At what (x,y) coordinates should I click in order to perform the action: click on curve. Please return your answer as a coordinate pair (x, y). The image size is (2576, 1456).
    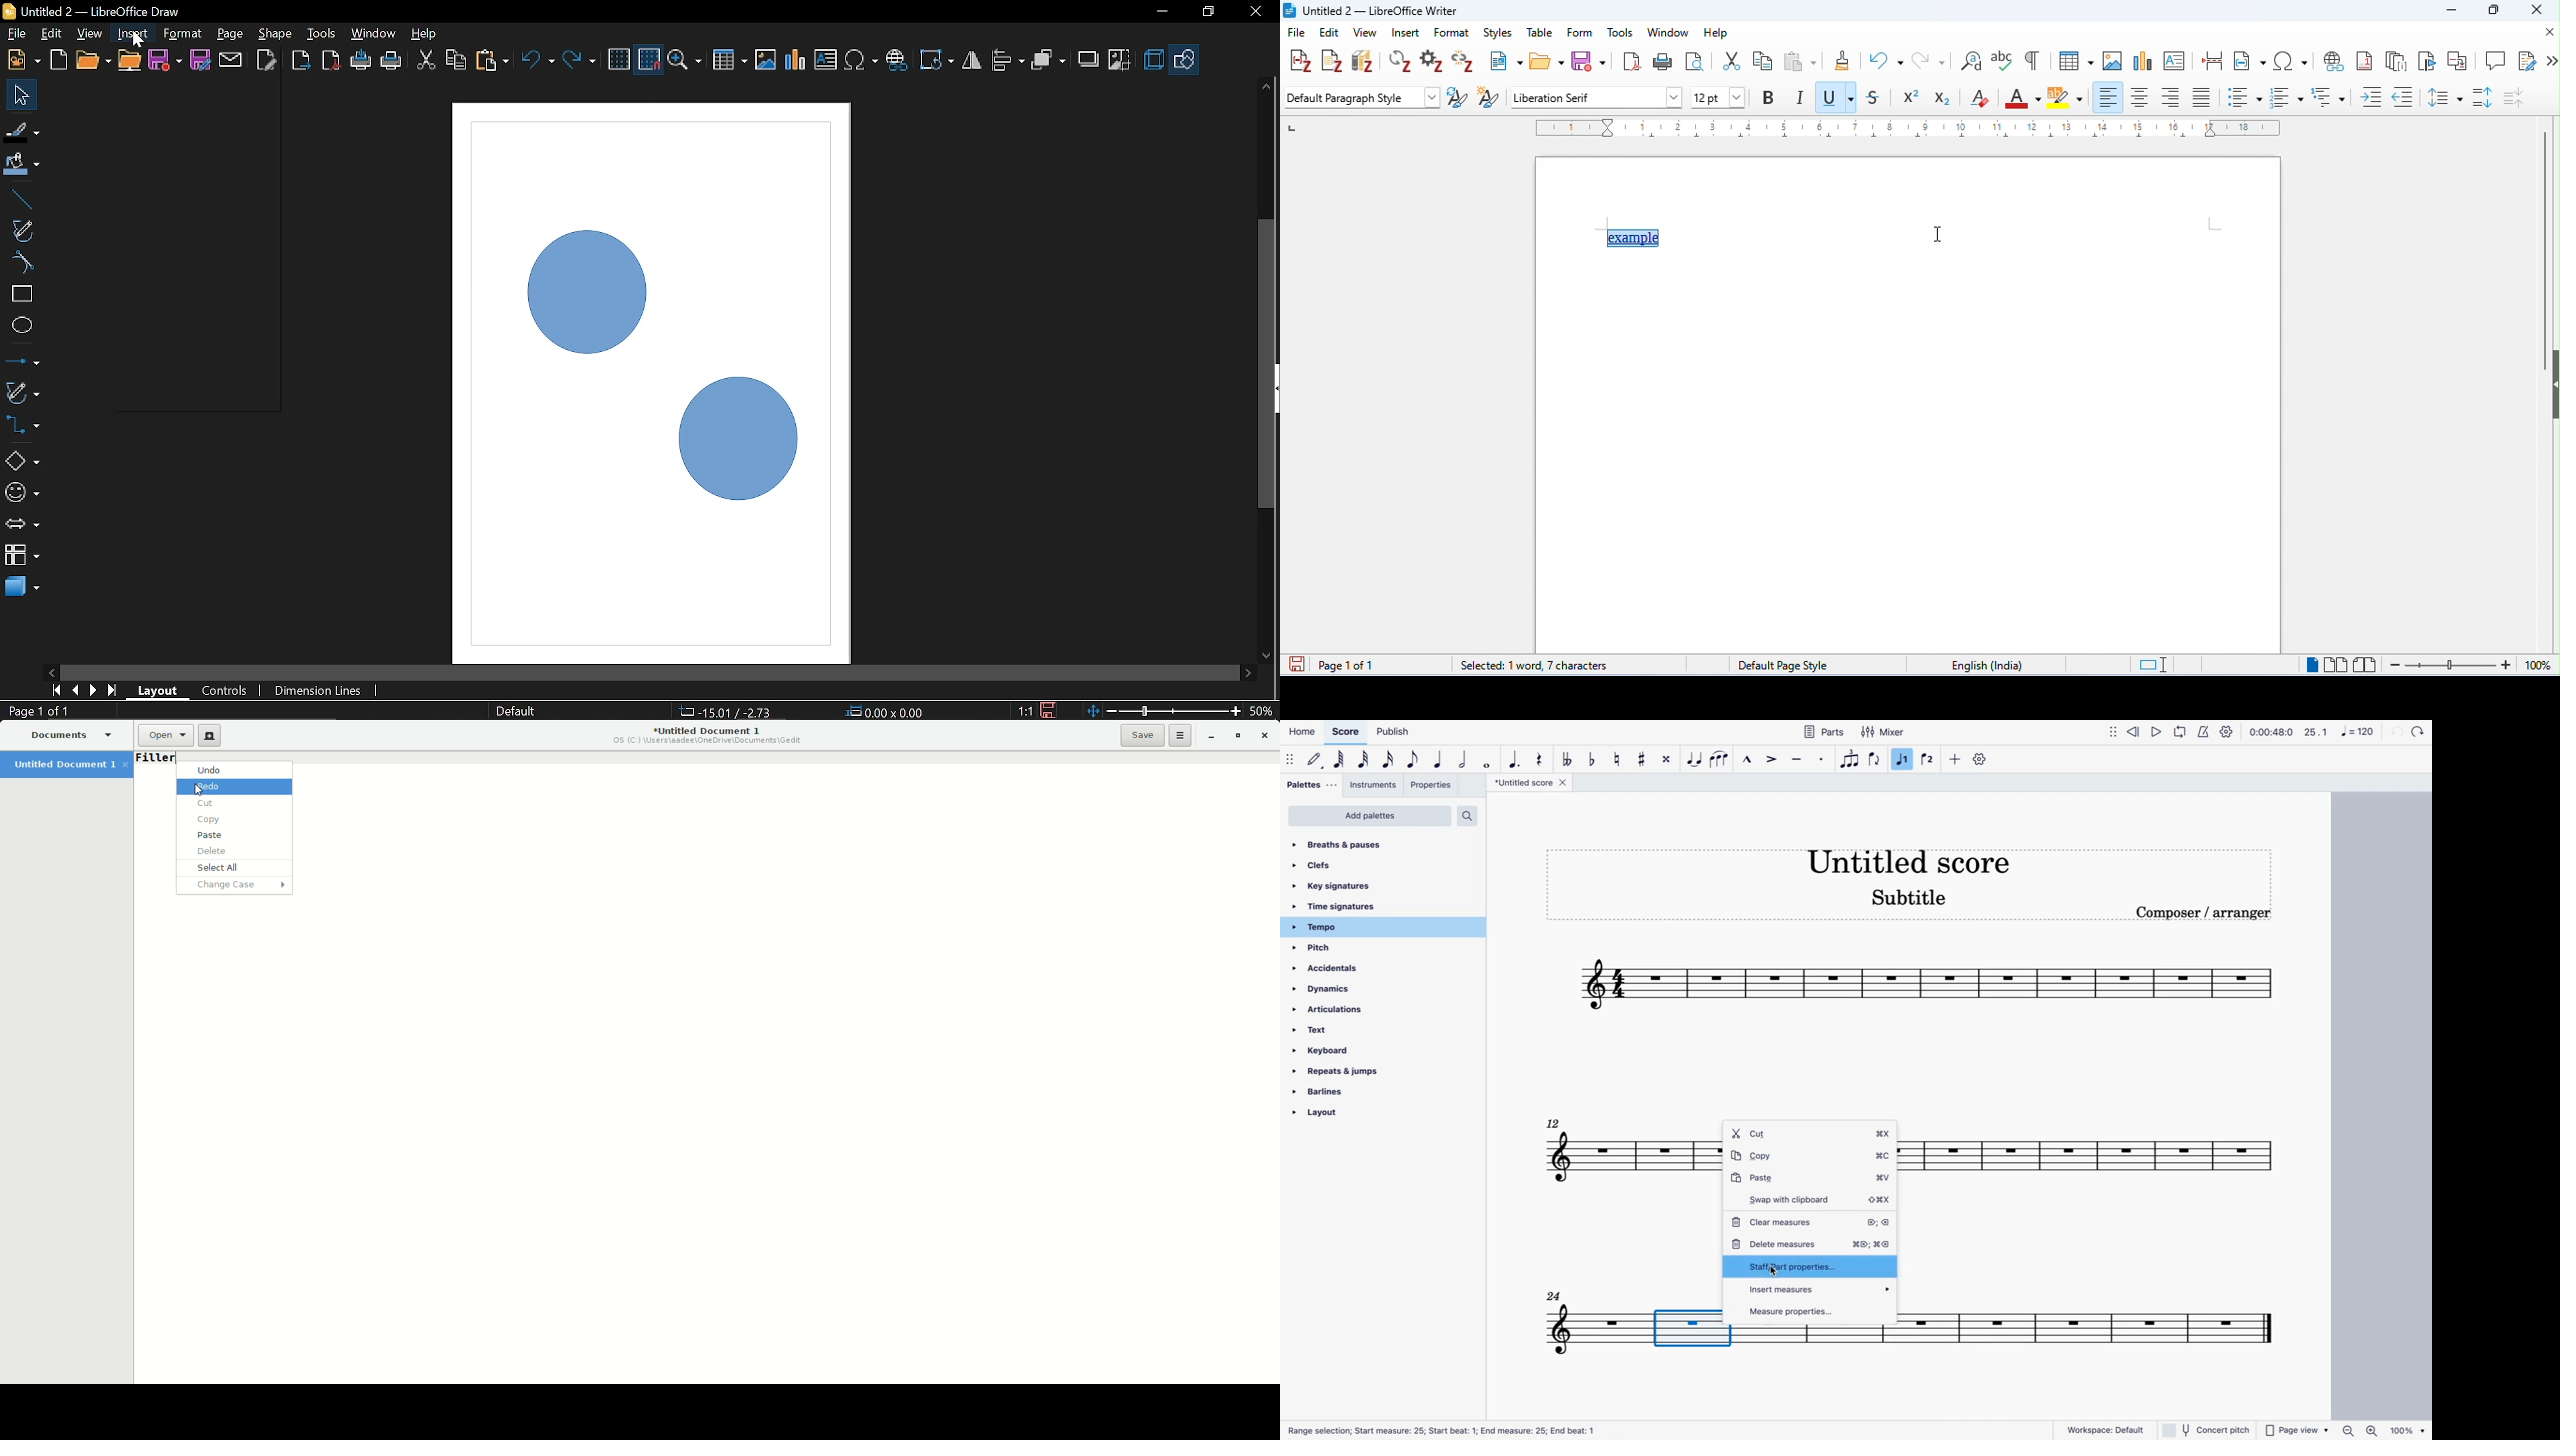
    Looking at the image, I should click on (20, 262).